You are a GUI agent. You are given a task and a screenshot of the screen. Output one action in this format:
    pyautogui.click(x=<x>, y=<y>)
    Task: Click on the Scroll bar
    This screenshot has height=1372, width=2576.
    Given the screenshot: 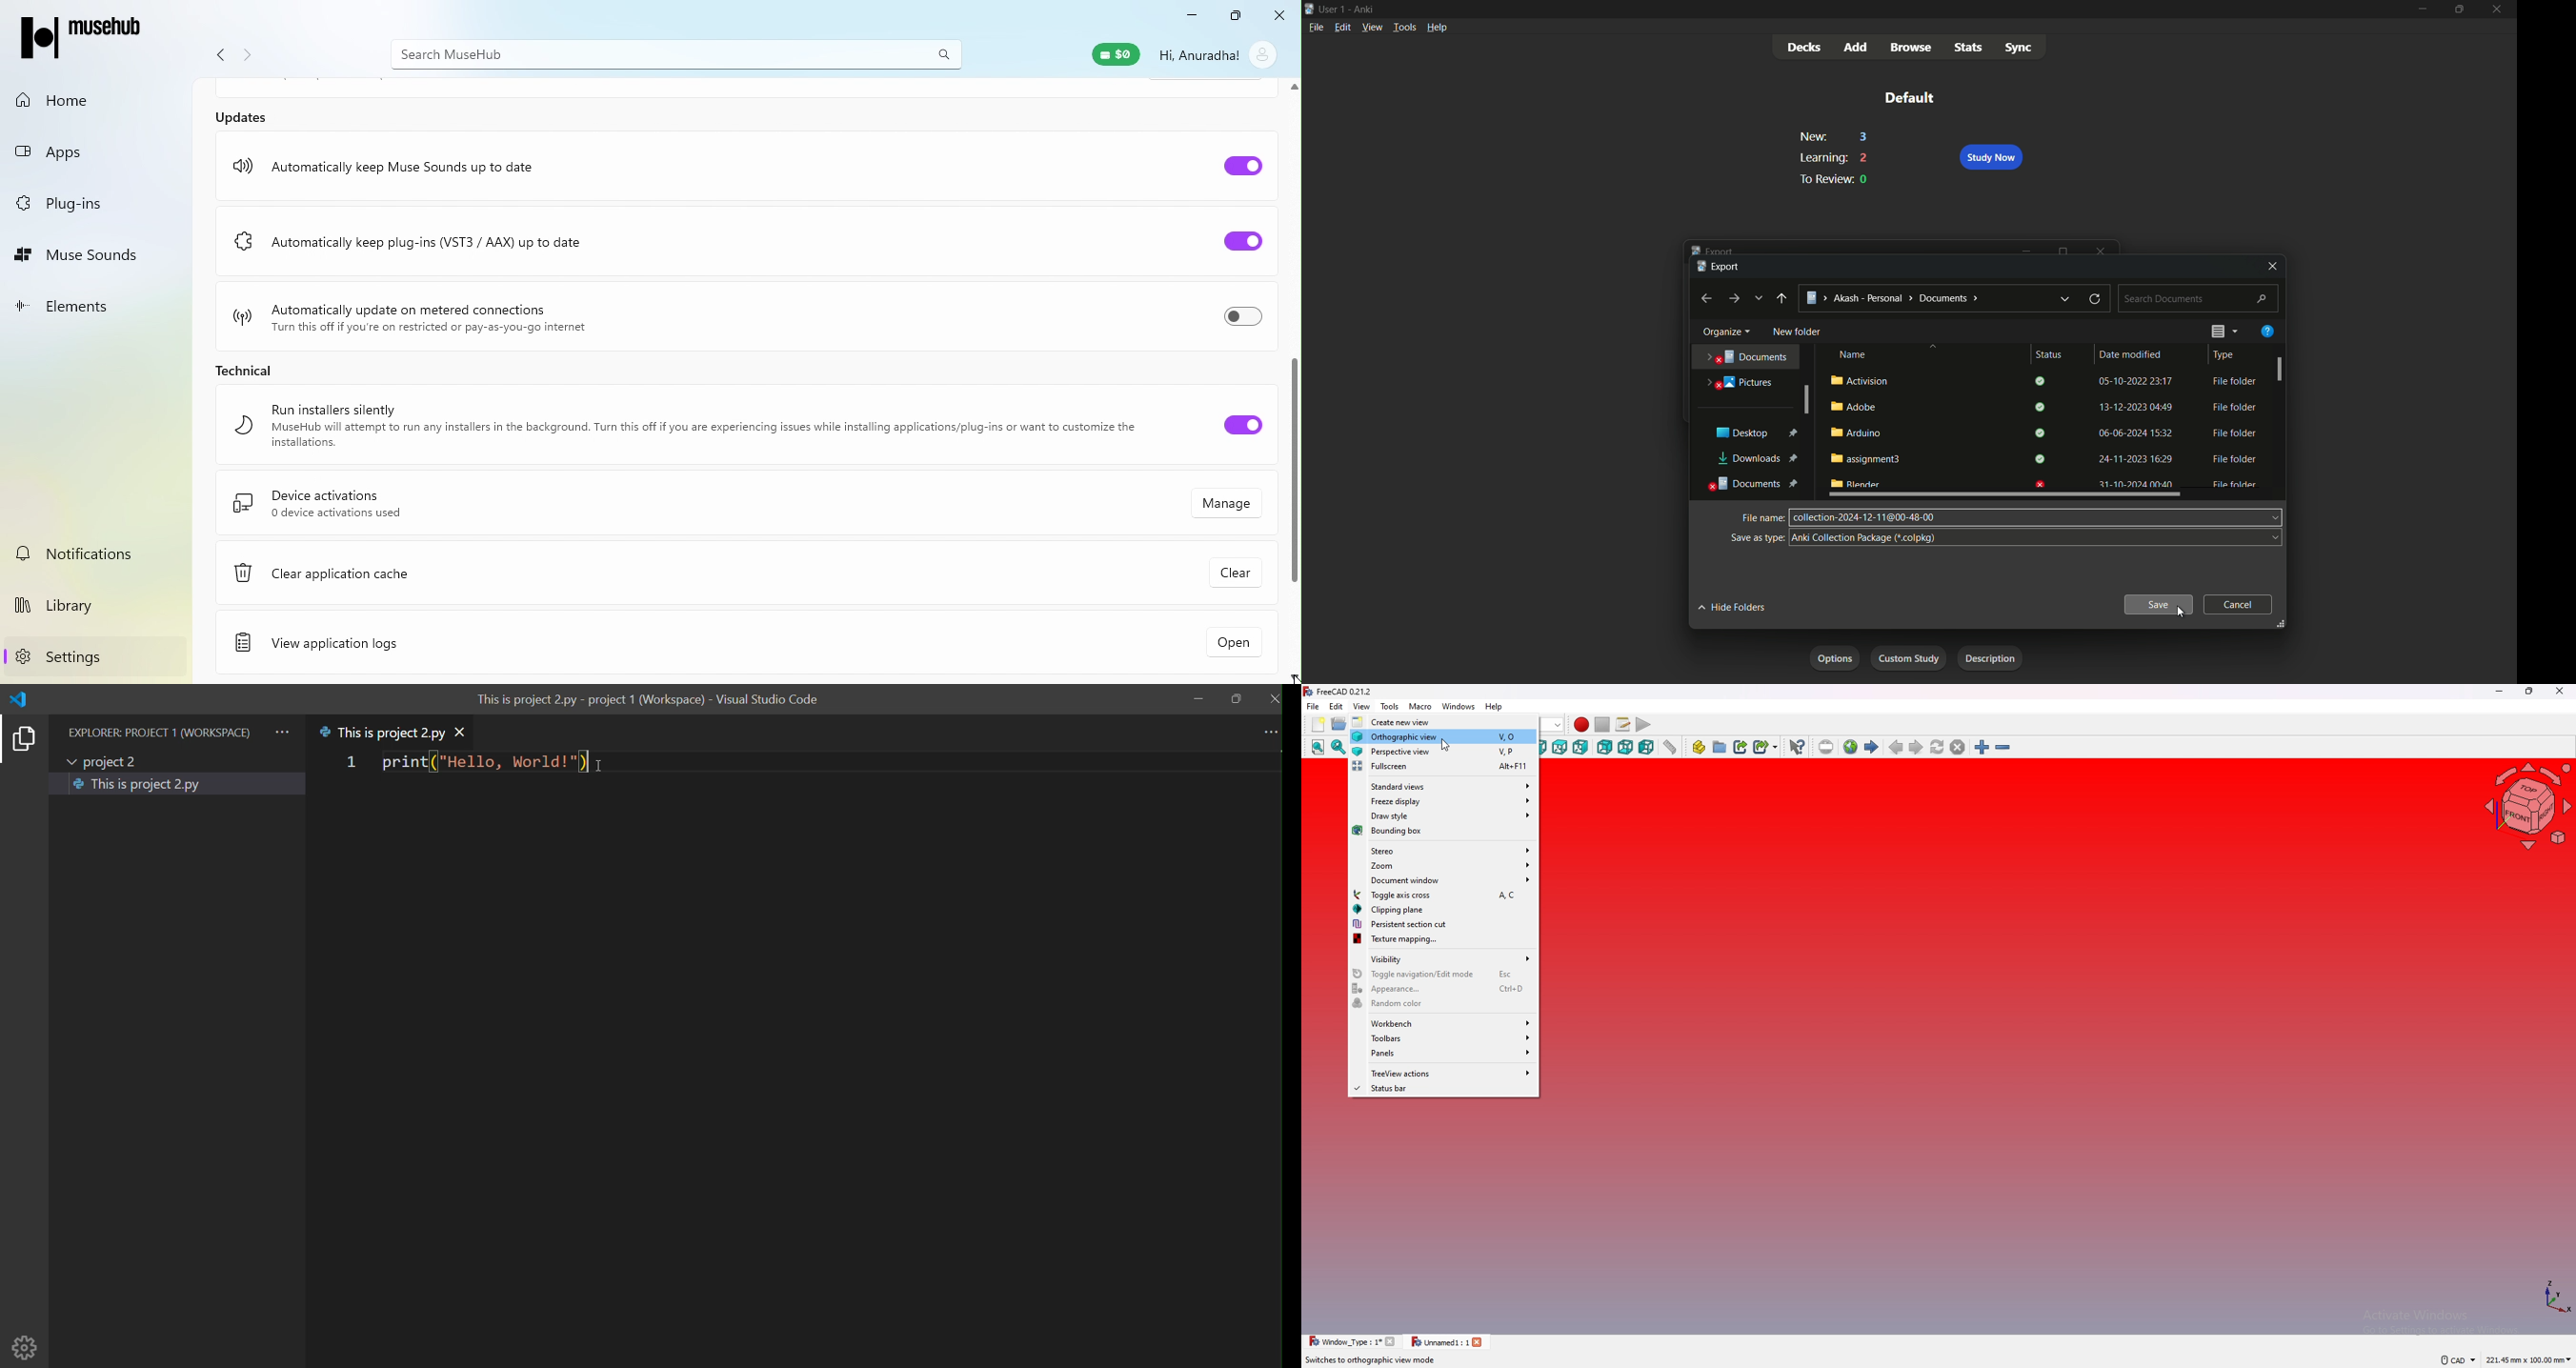 What is the action you would take?
    pyautogui.click(x=1294, y=473)
    